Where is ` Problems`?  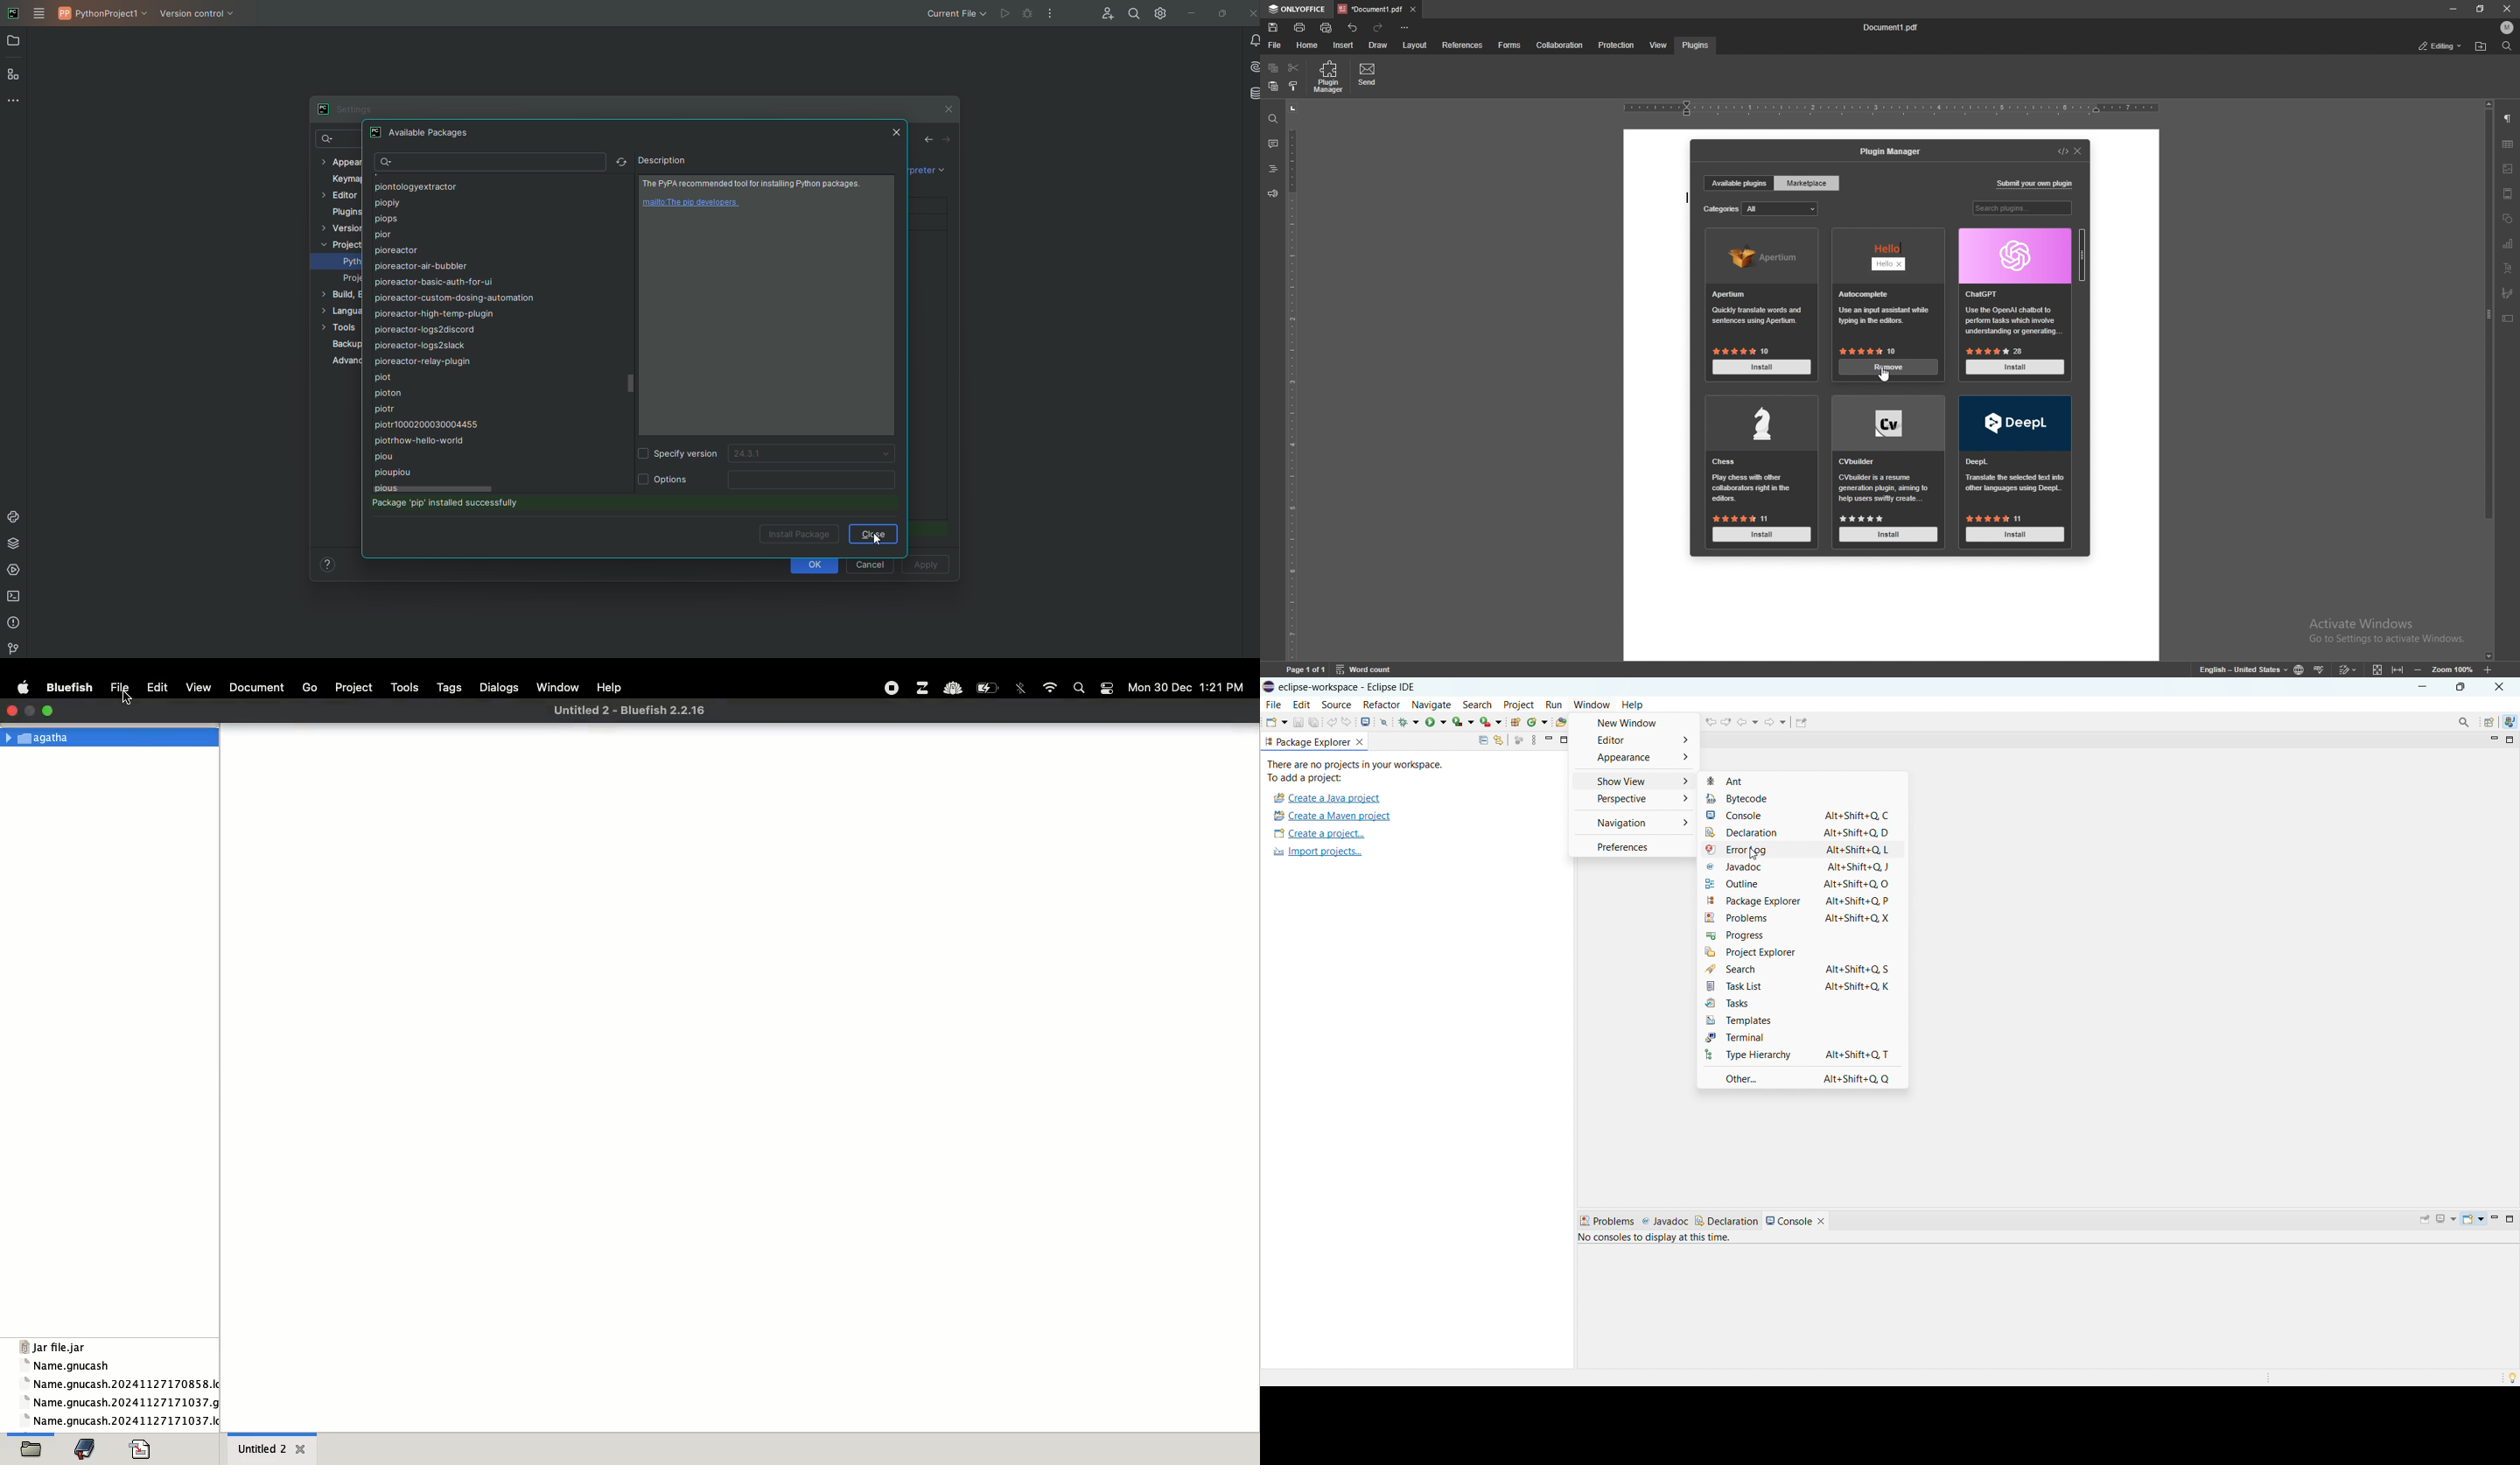  Problems is located at coordinates (1606, 1220).